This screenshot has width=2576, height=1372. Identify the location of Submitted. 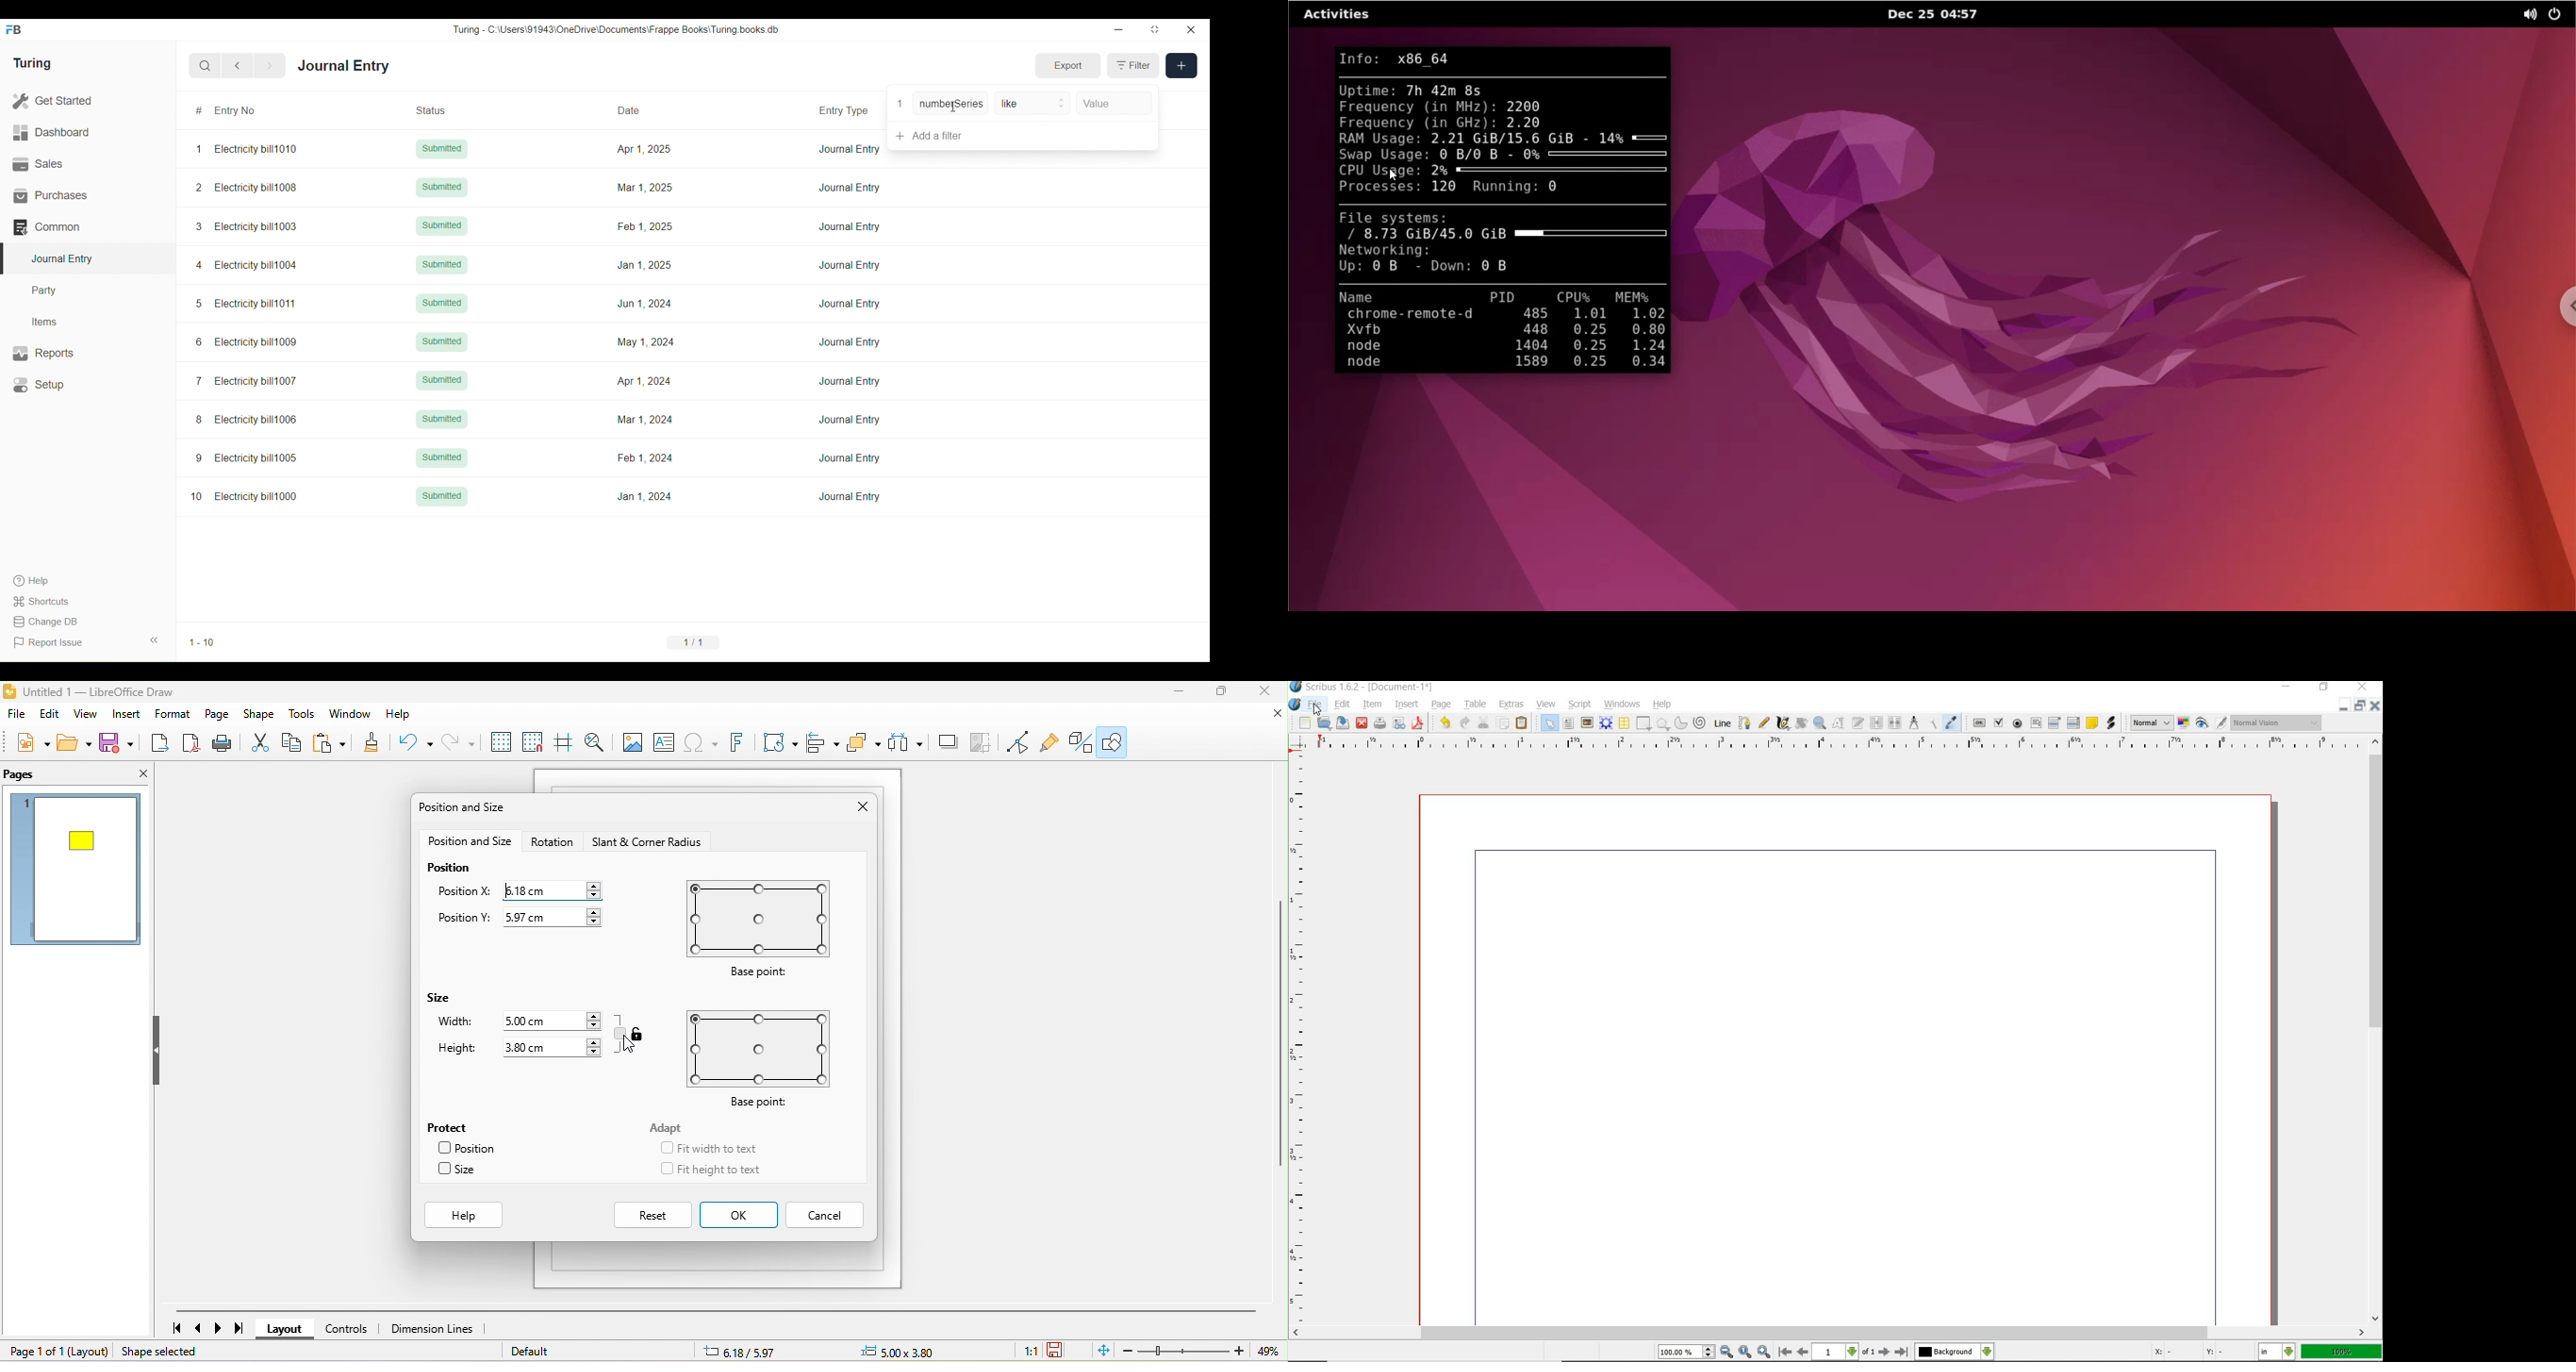
(441, 265).